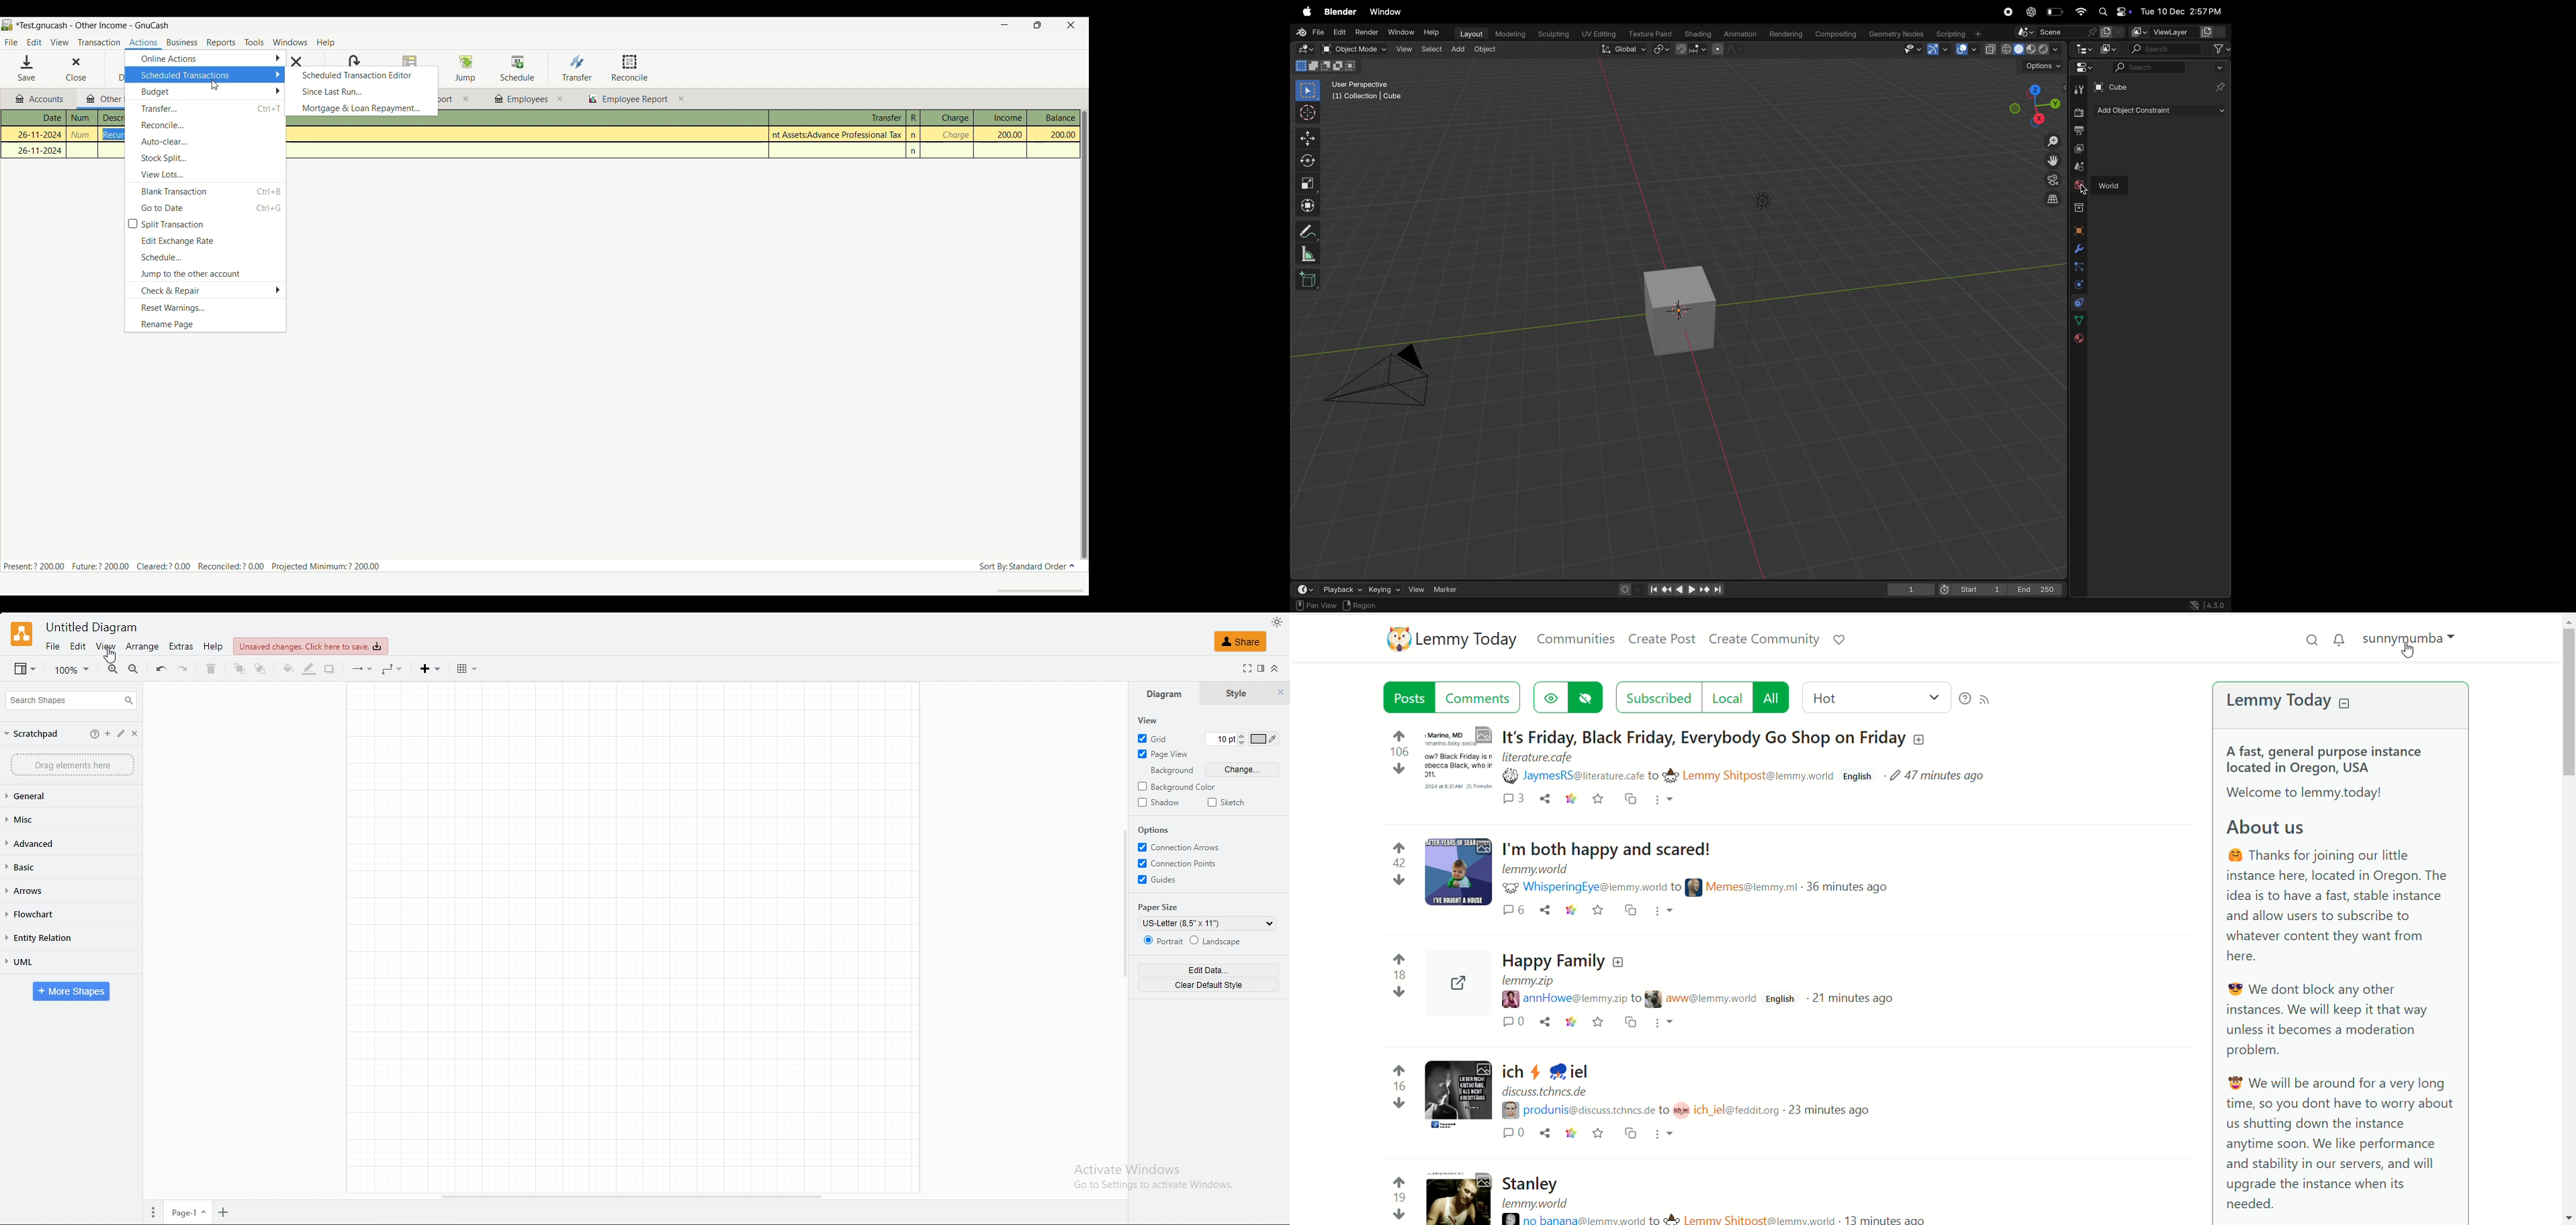 The image size is (2576, 1232). Describe the element at coordinates (2055, 200) in the screenshot. I see `orthographic view` at that location.